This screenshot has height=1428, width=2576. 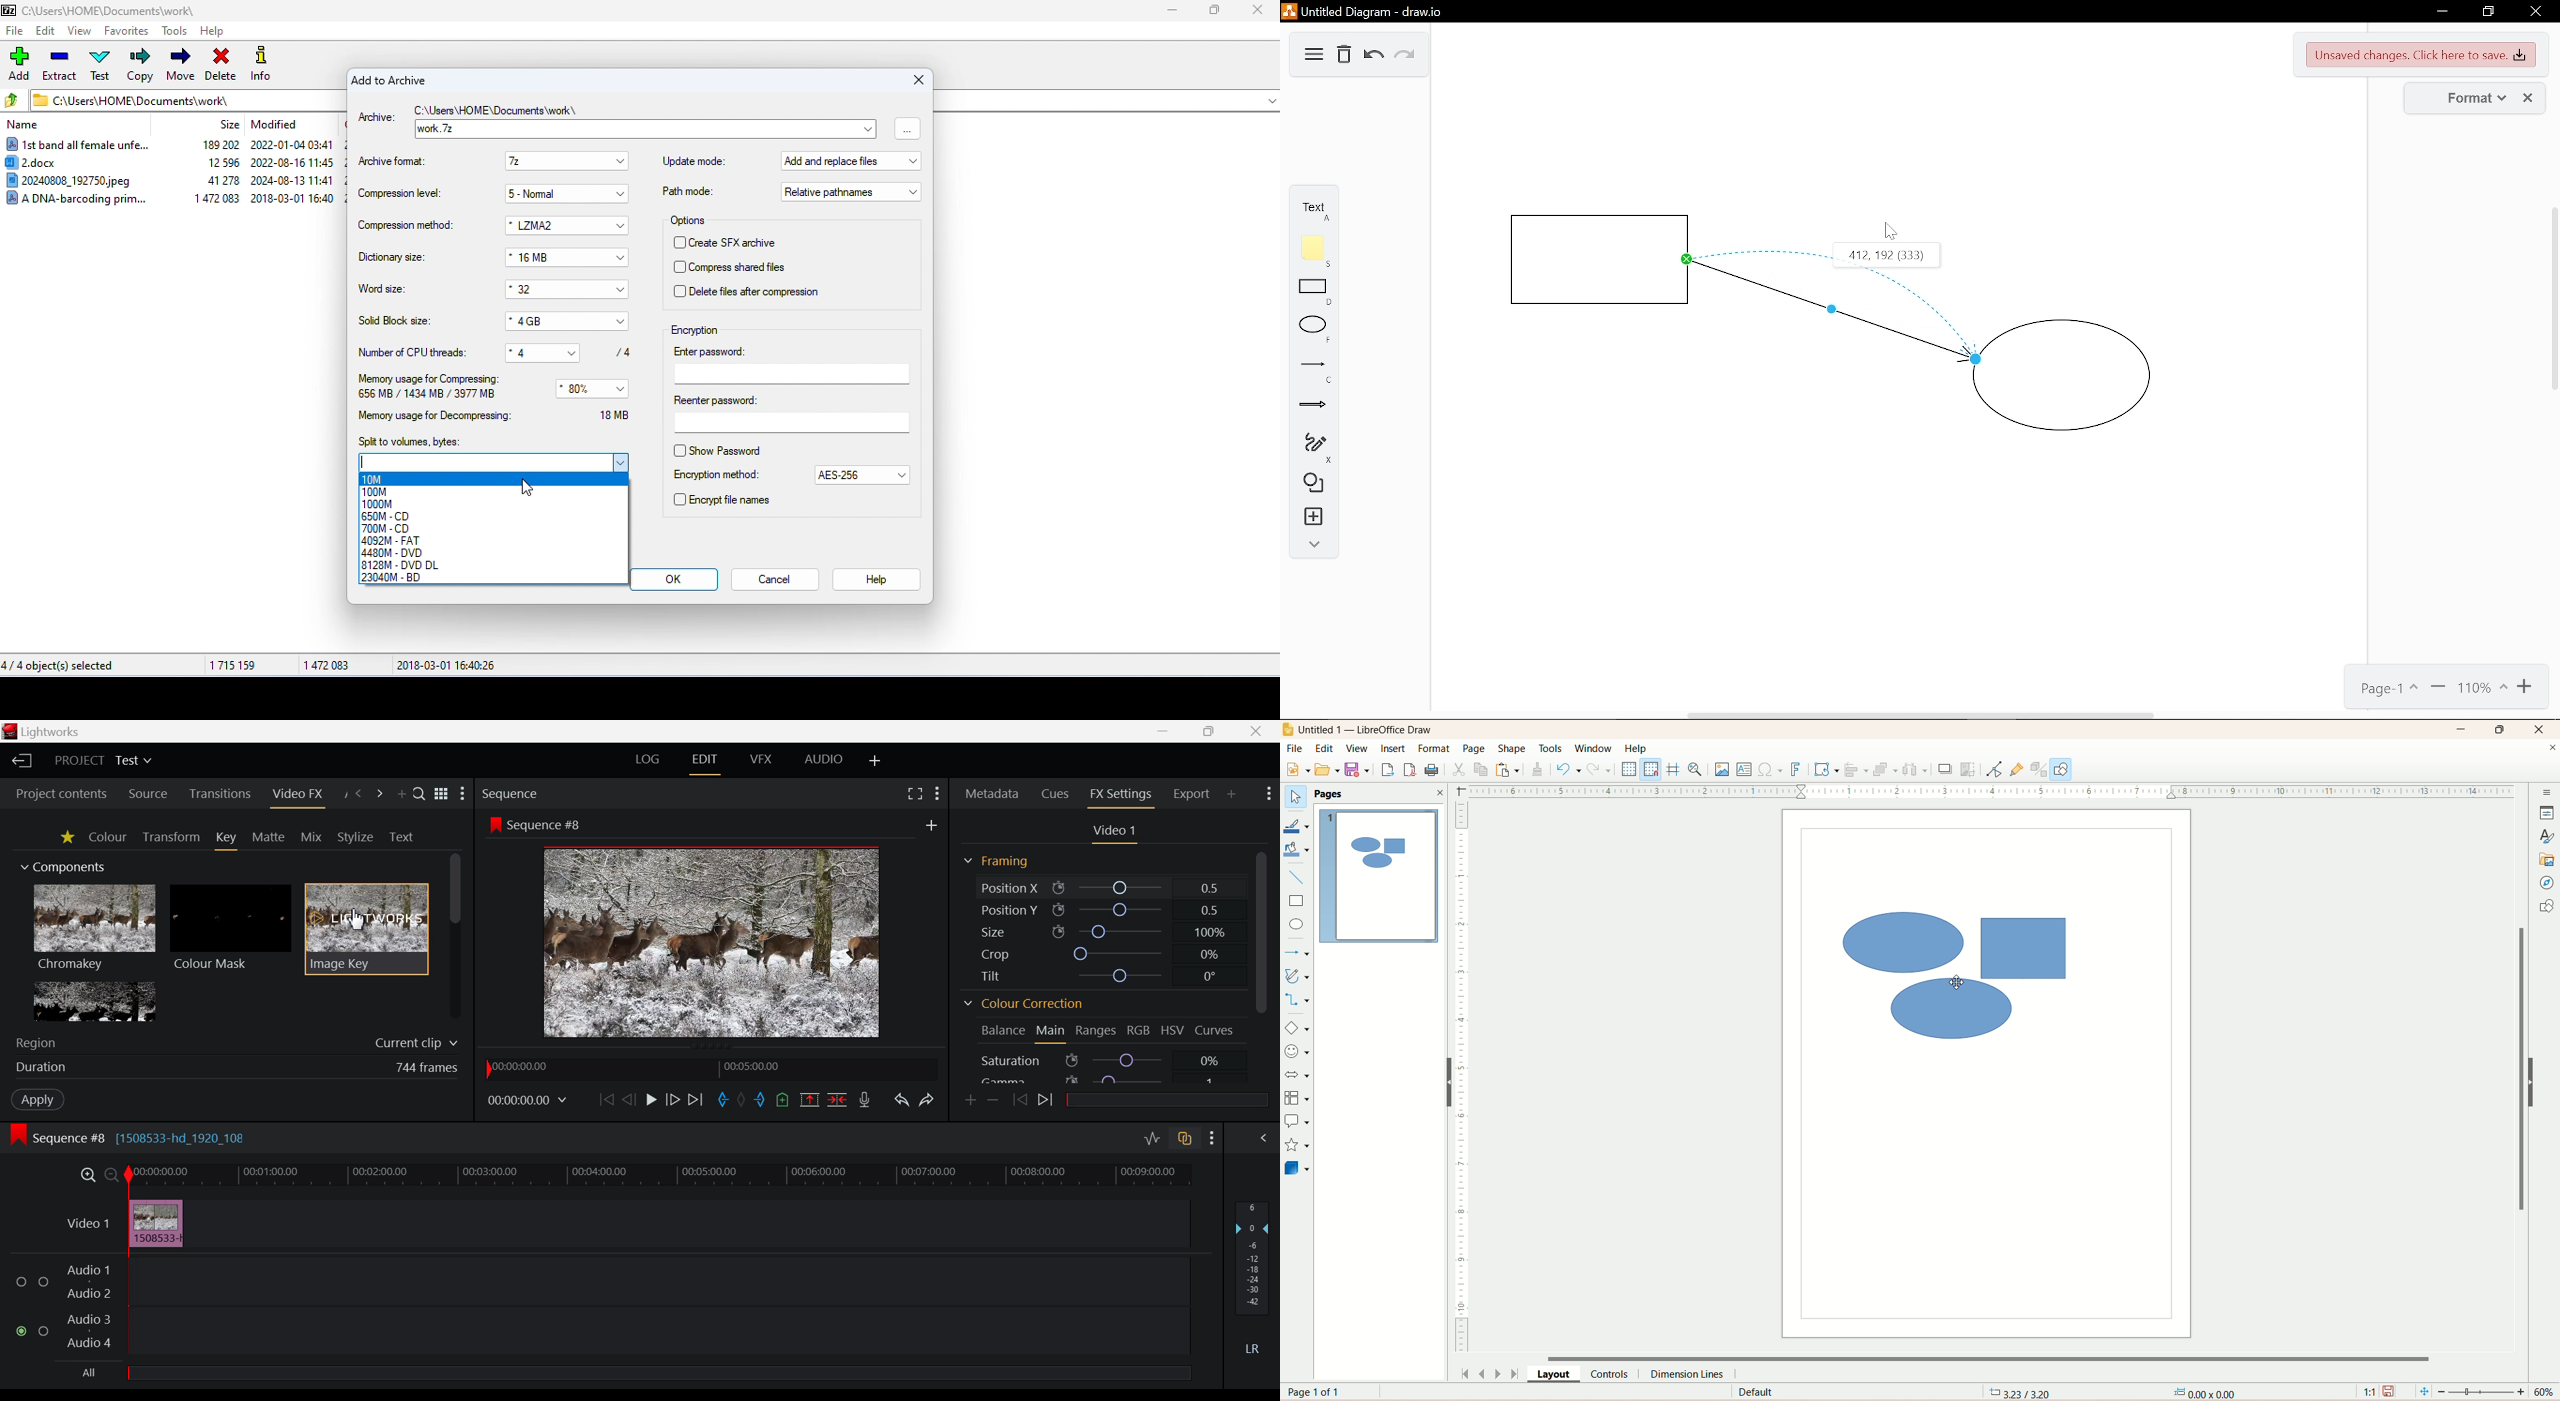 I want to click on snap to grid, so click(x=1653, y=770).